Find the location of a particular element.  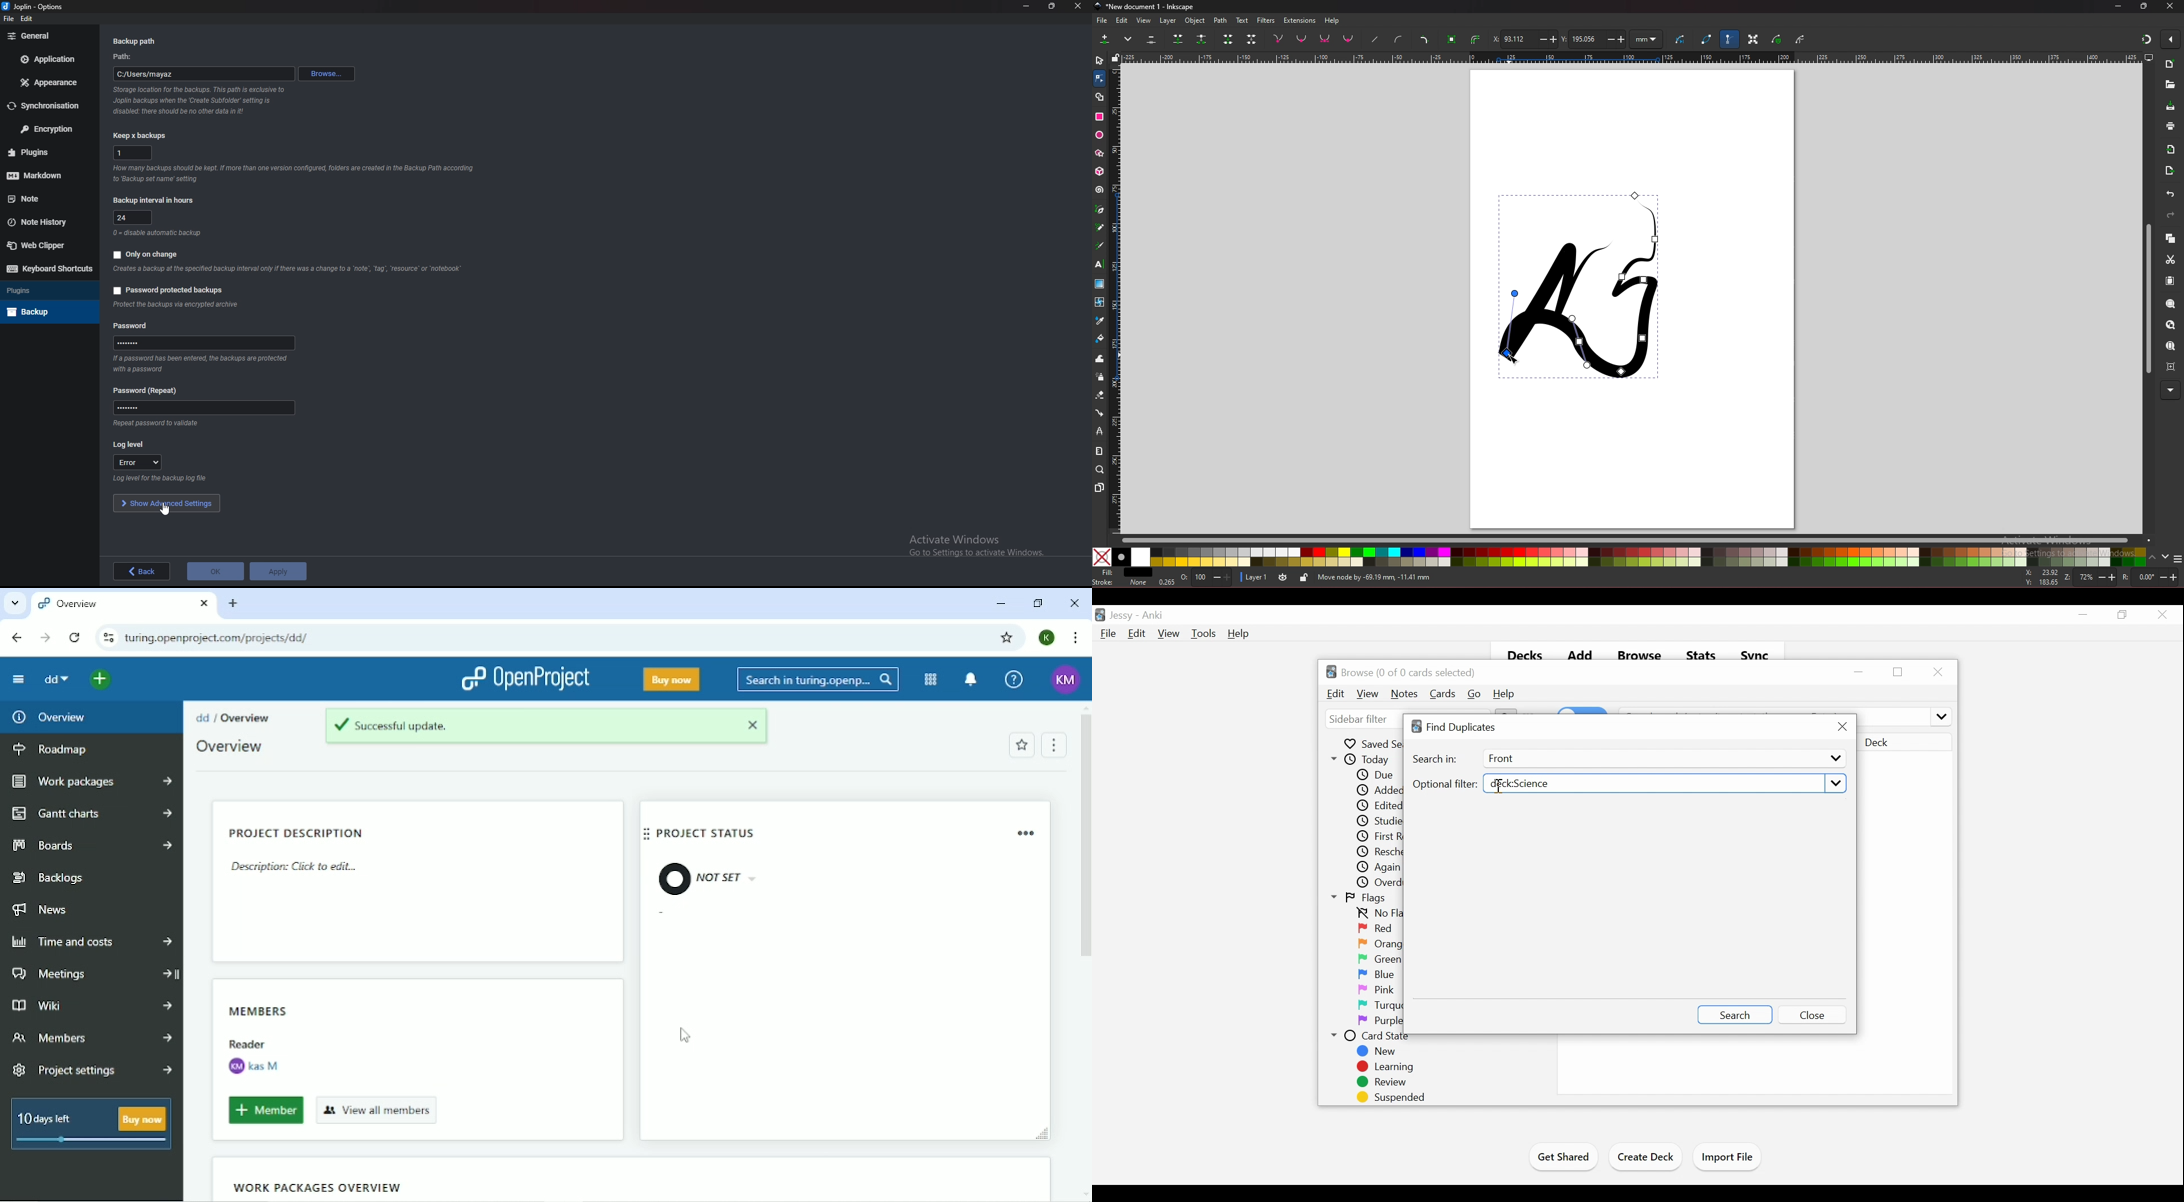

view is located at coordinates (1144, 20).